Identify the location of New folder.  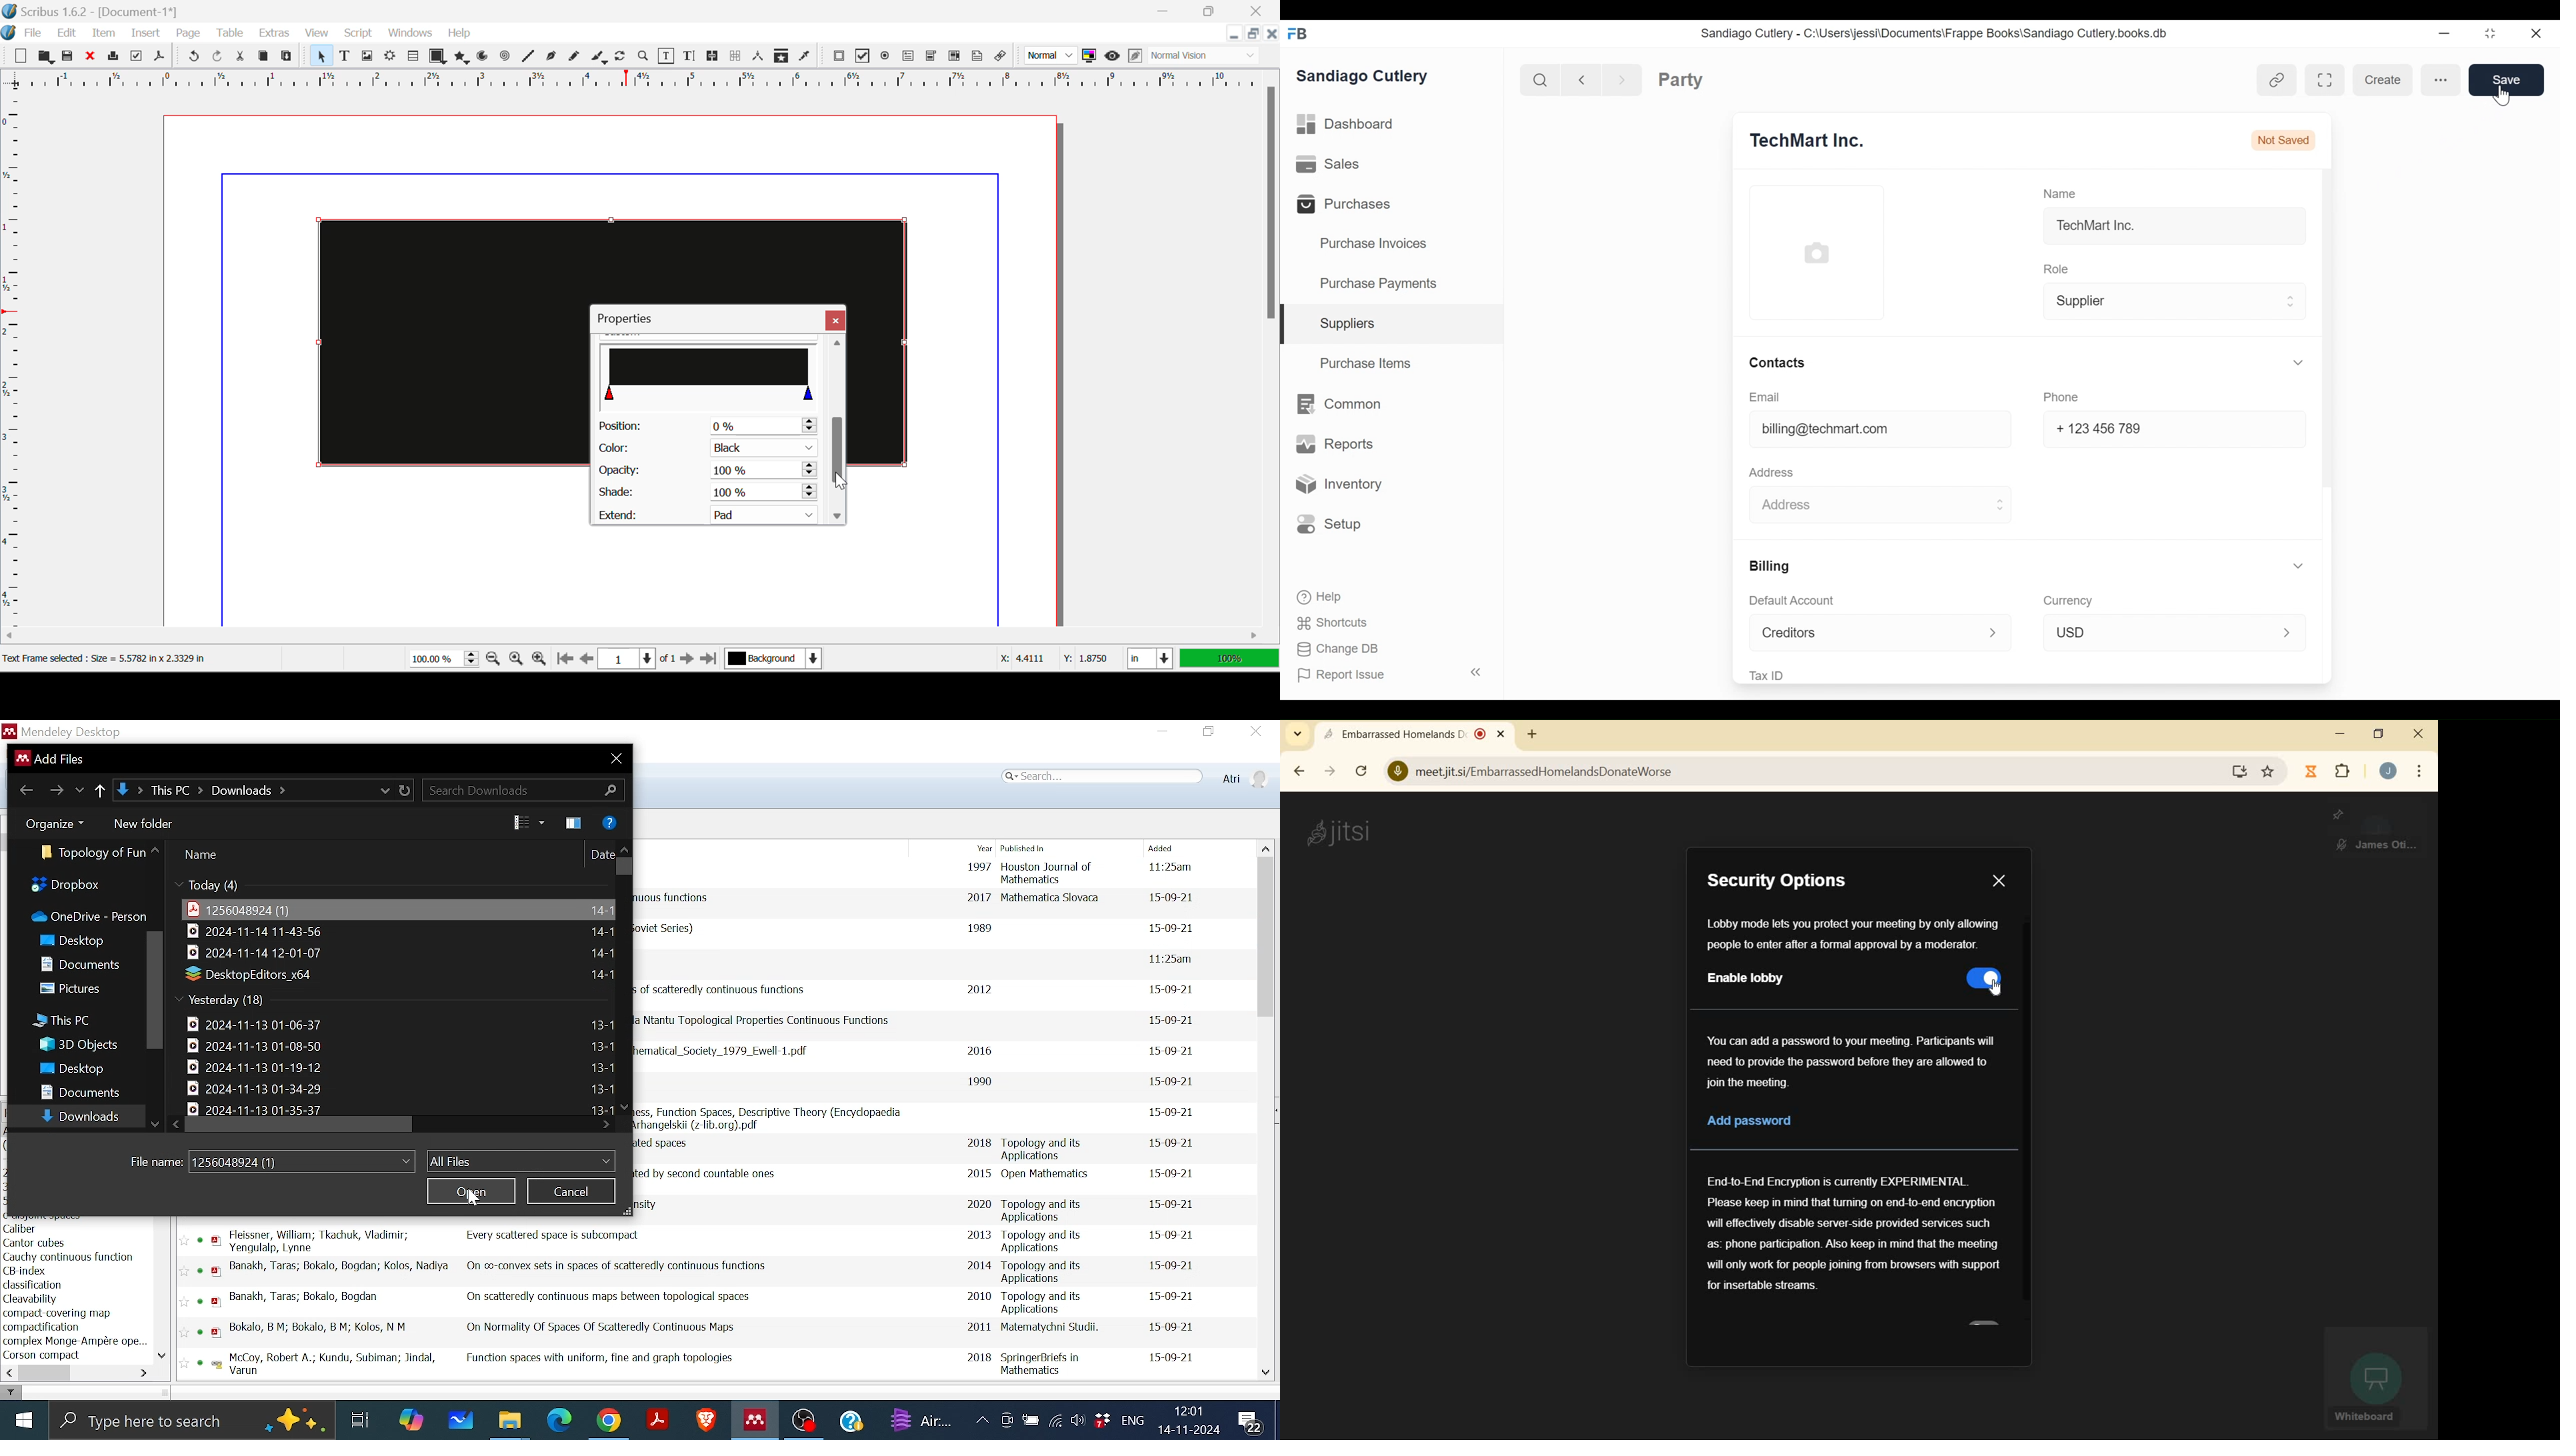
(144, 823).